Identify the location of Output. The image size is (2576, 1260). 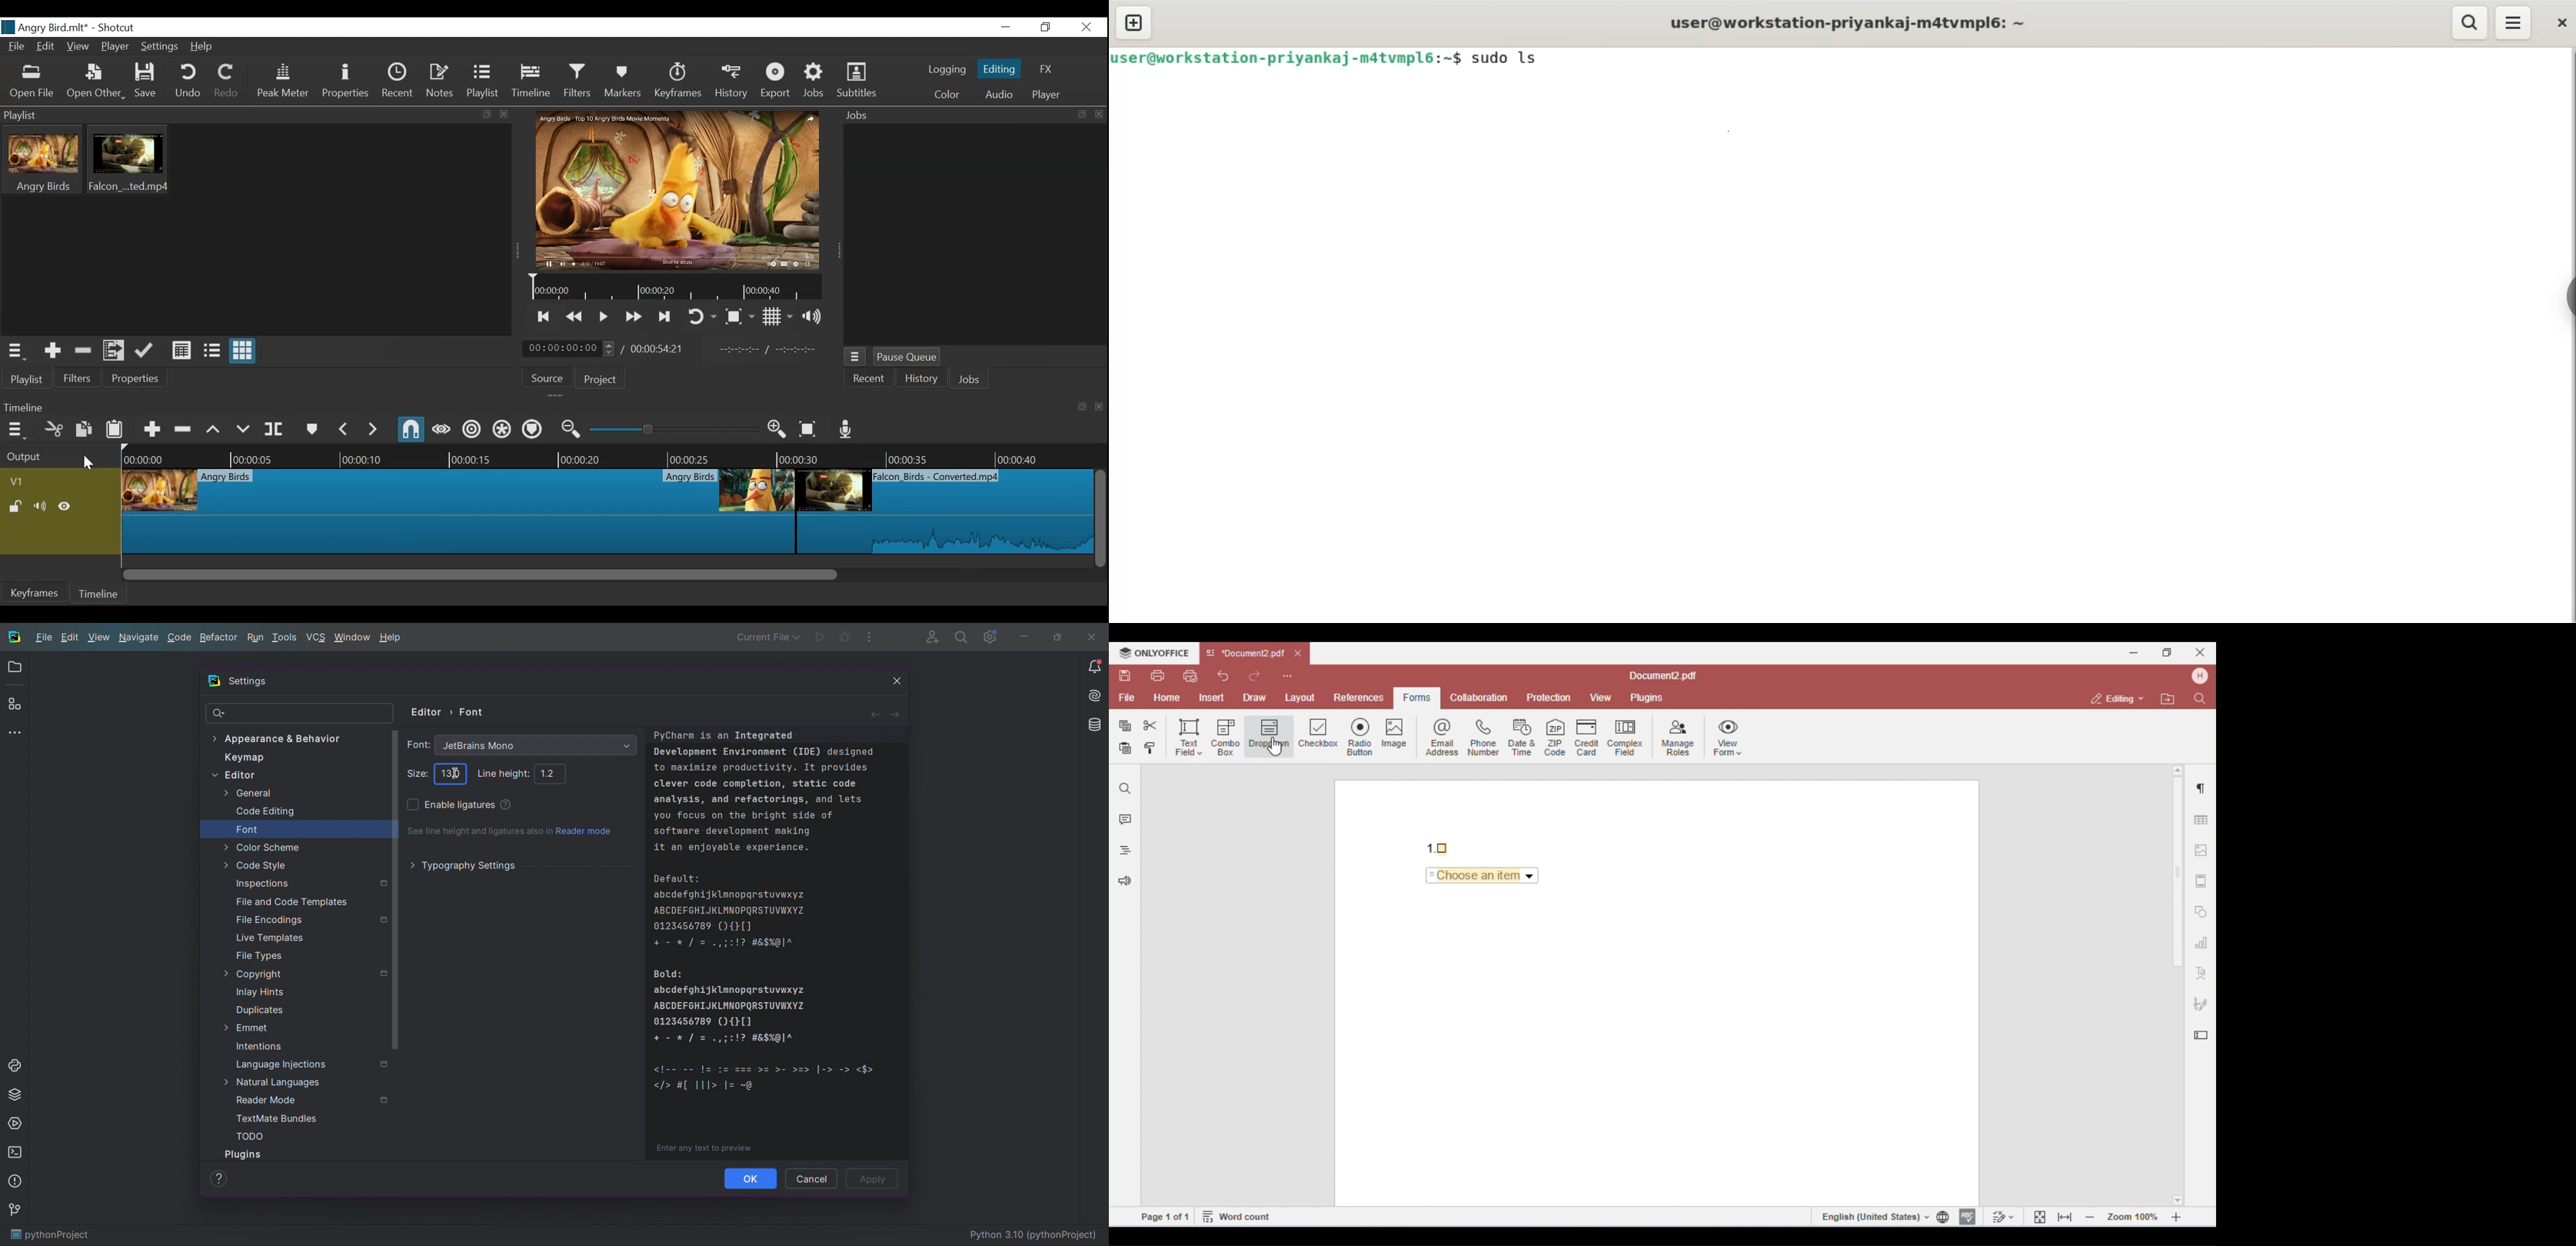
(59, 455).